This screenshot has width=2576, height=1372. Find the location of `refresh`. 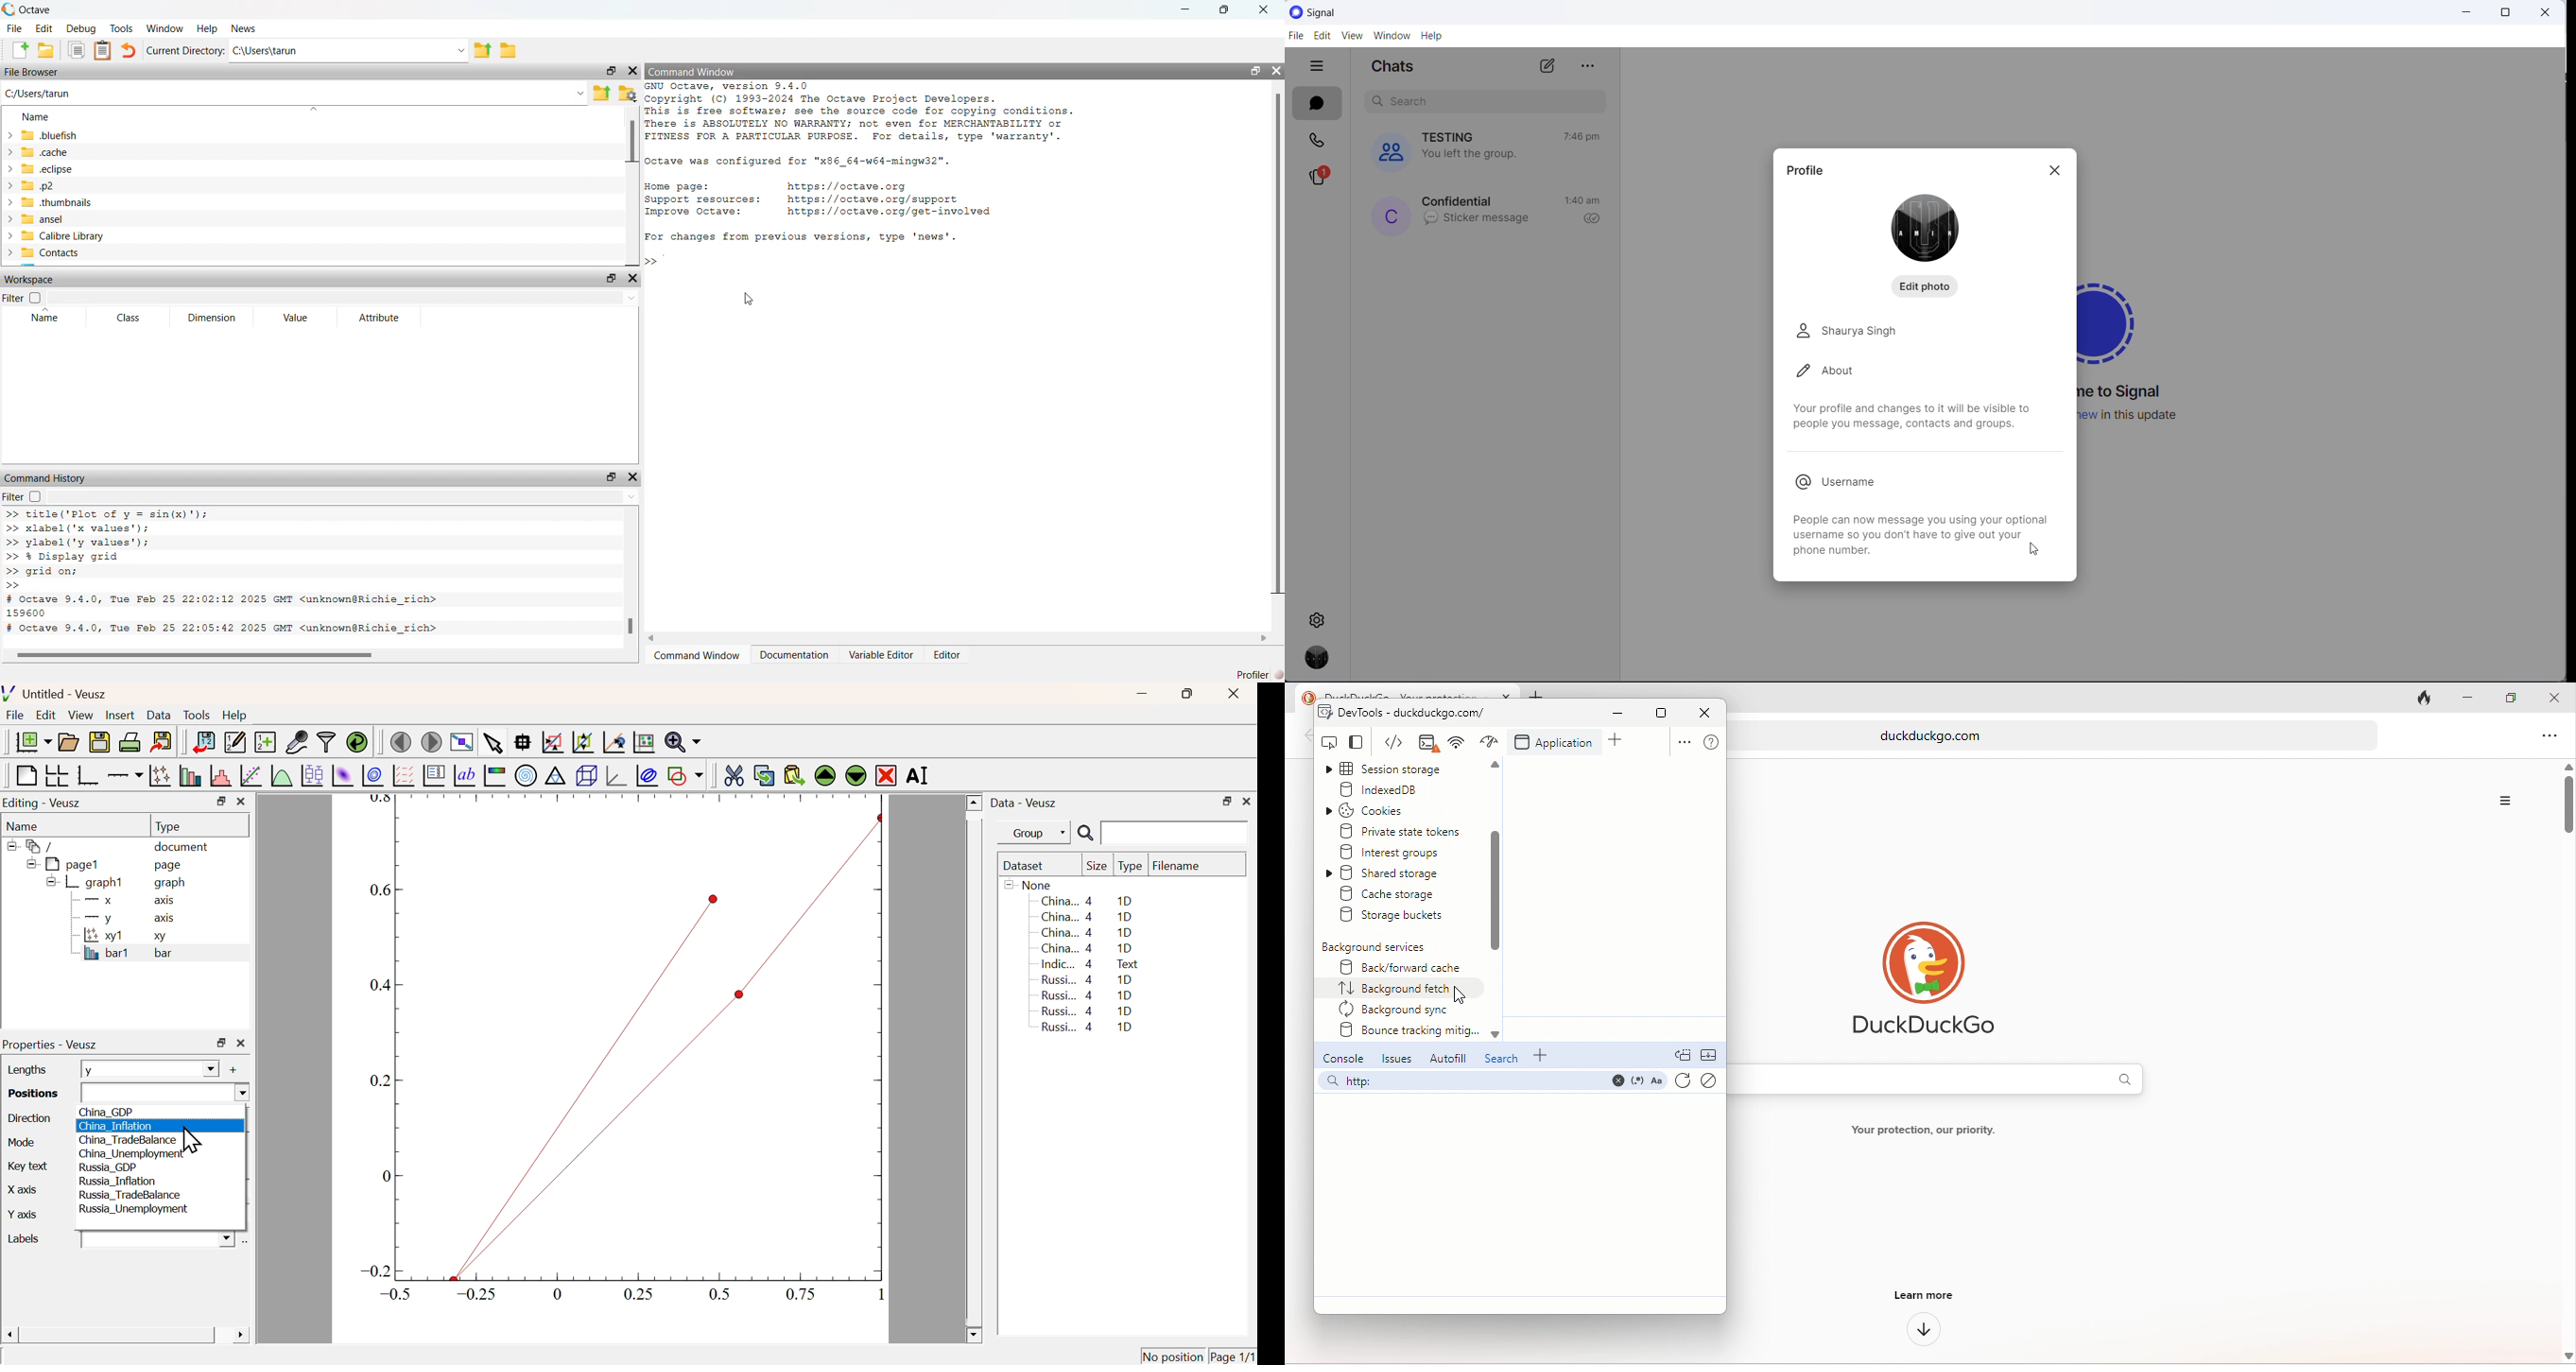

refresh is located at coordinates (1683, 1083).